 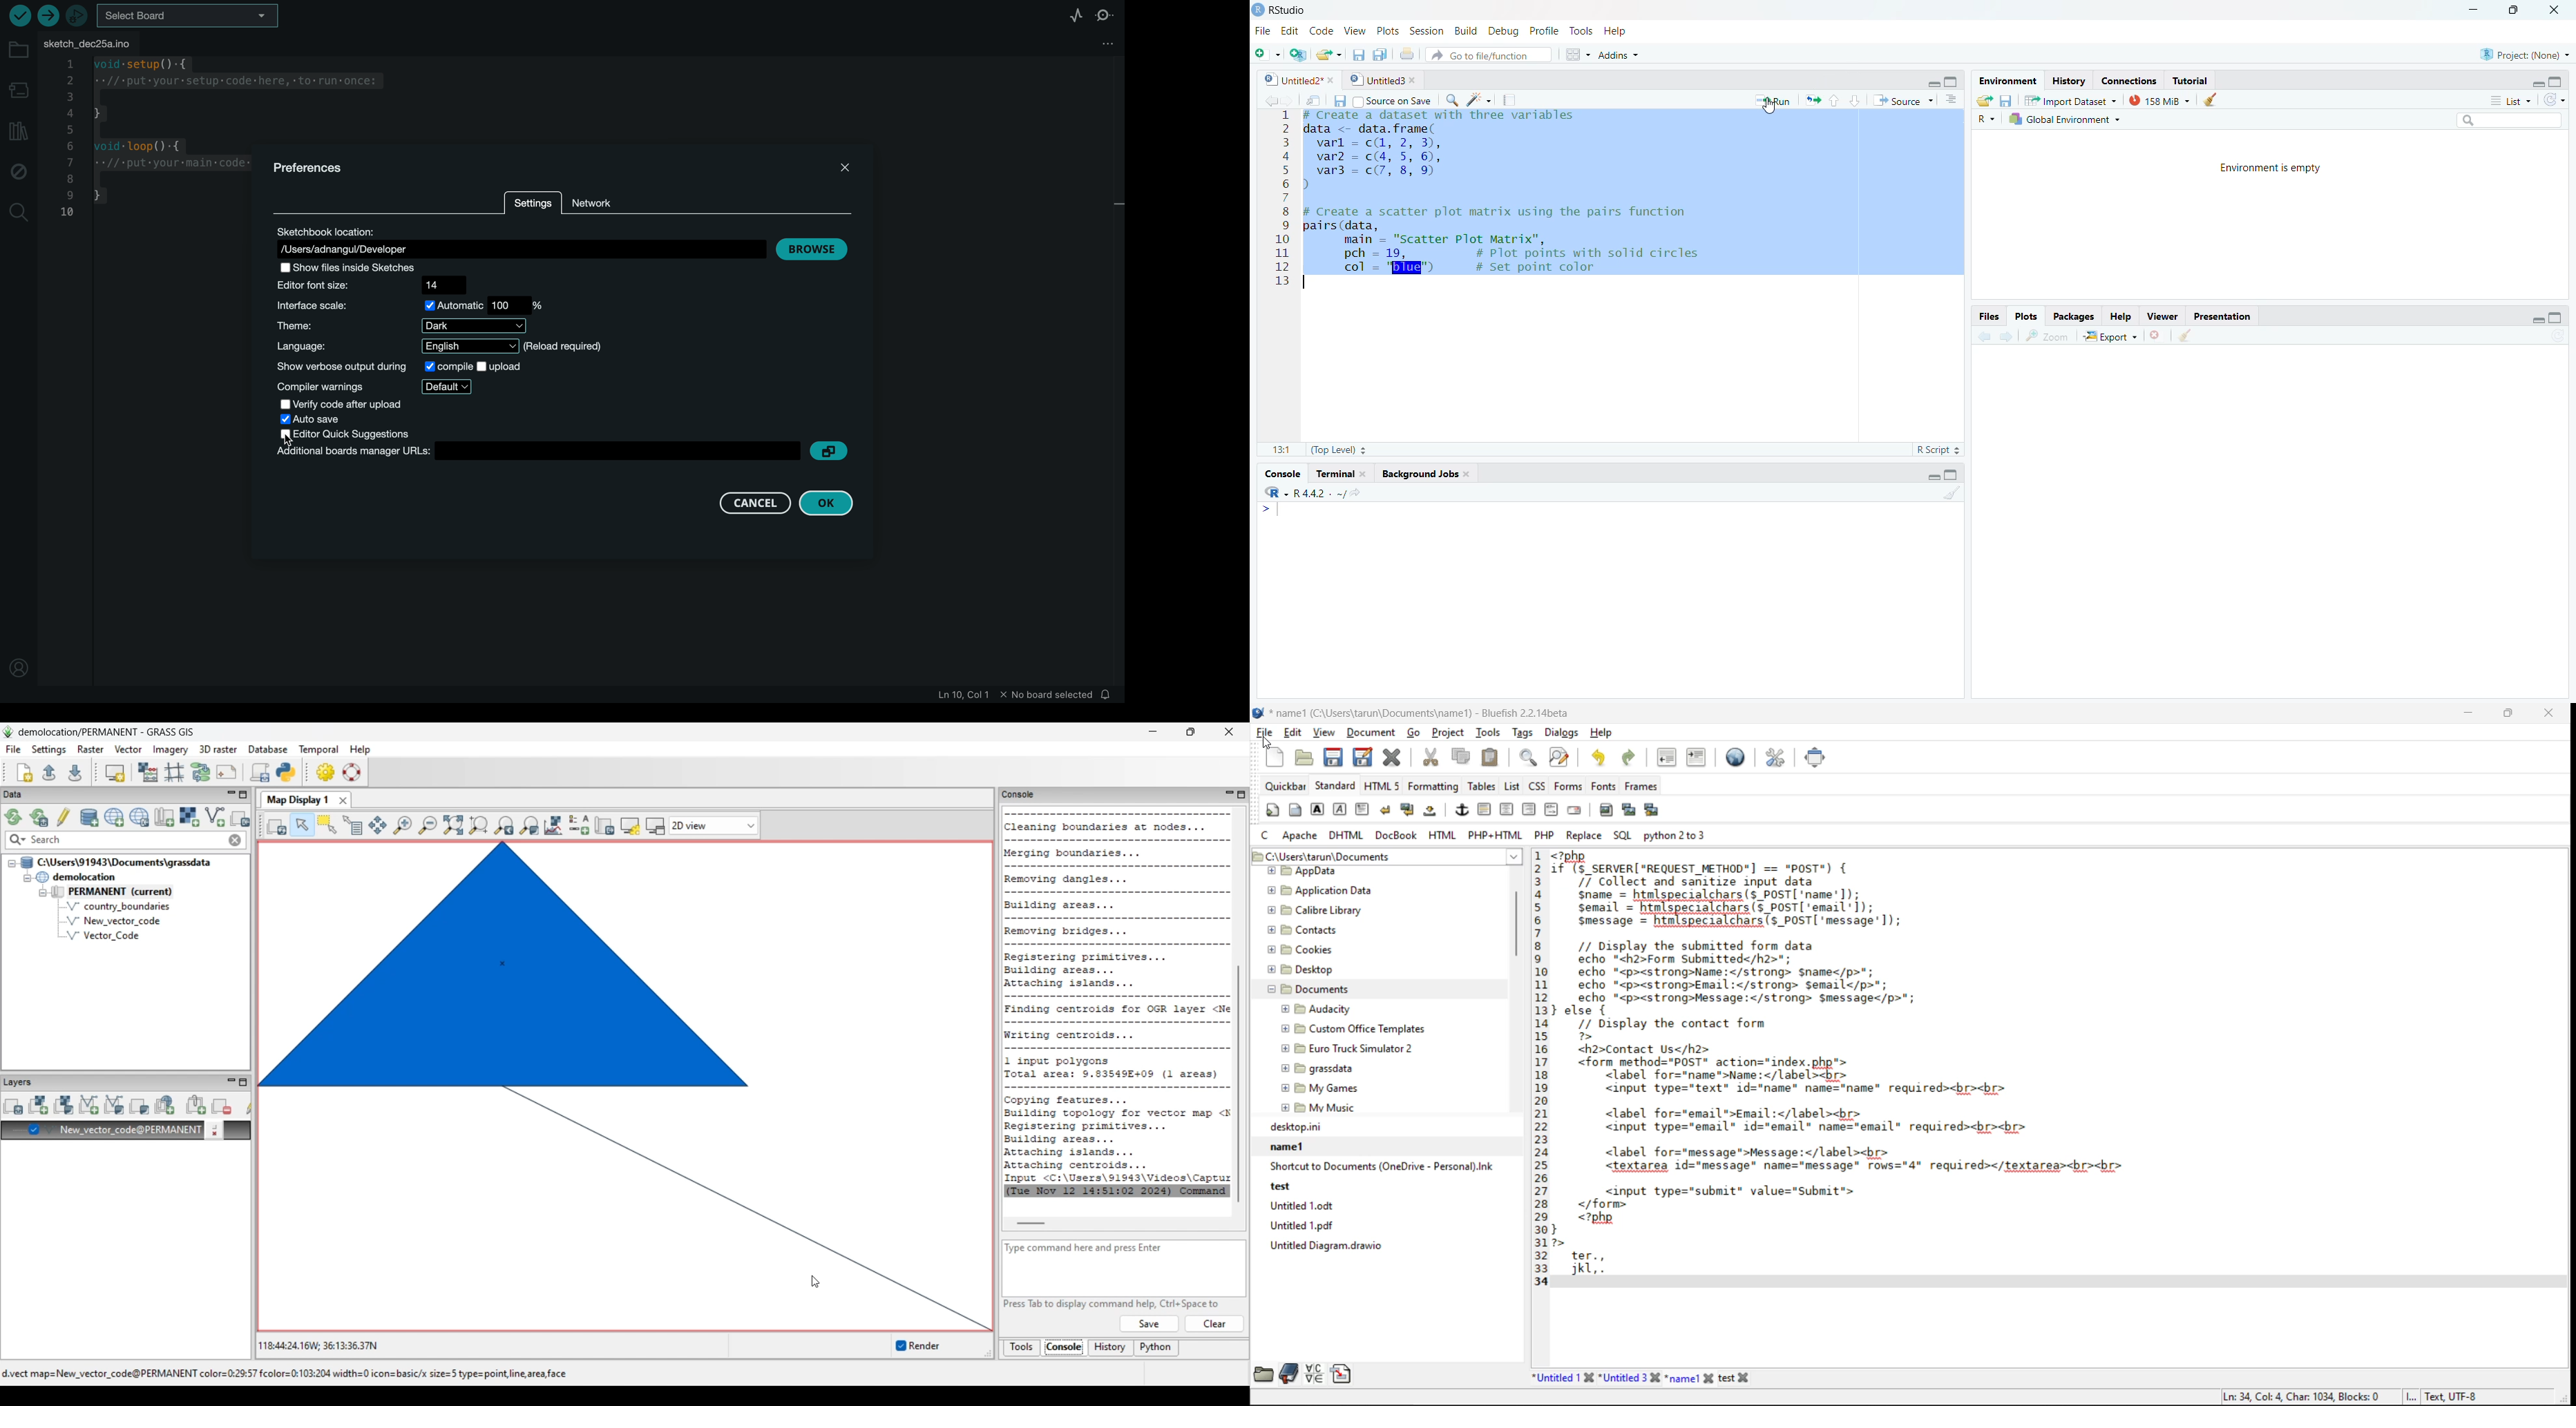 What do you see at coordinates (1286, 471) in the screenshot?
I see `Console` at bounding box center [1286, 471].